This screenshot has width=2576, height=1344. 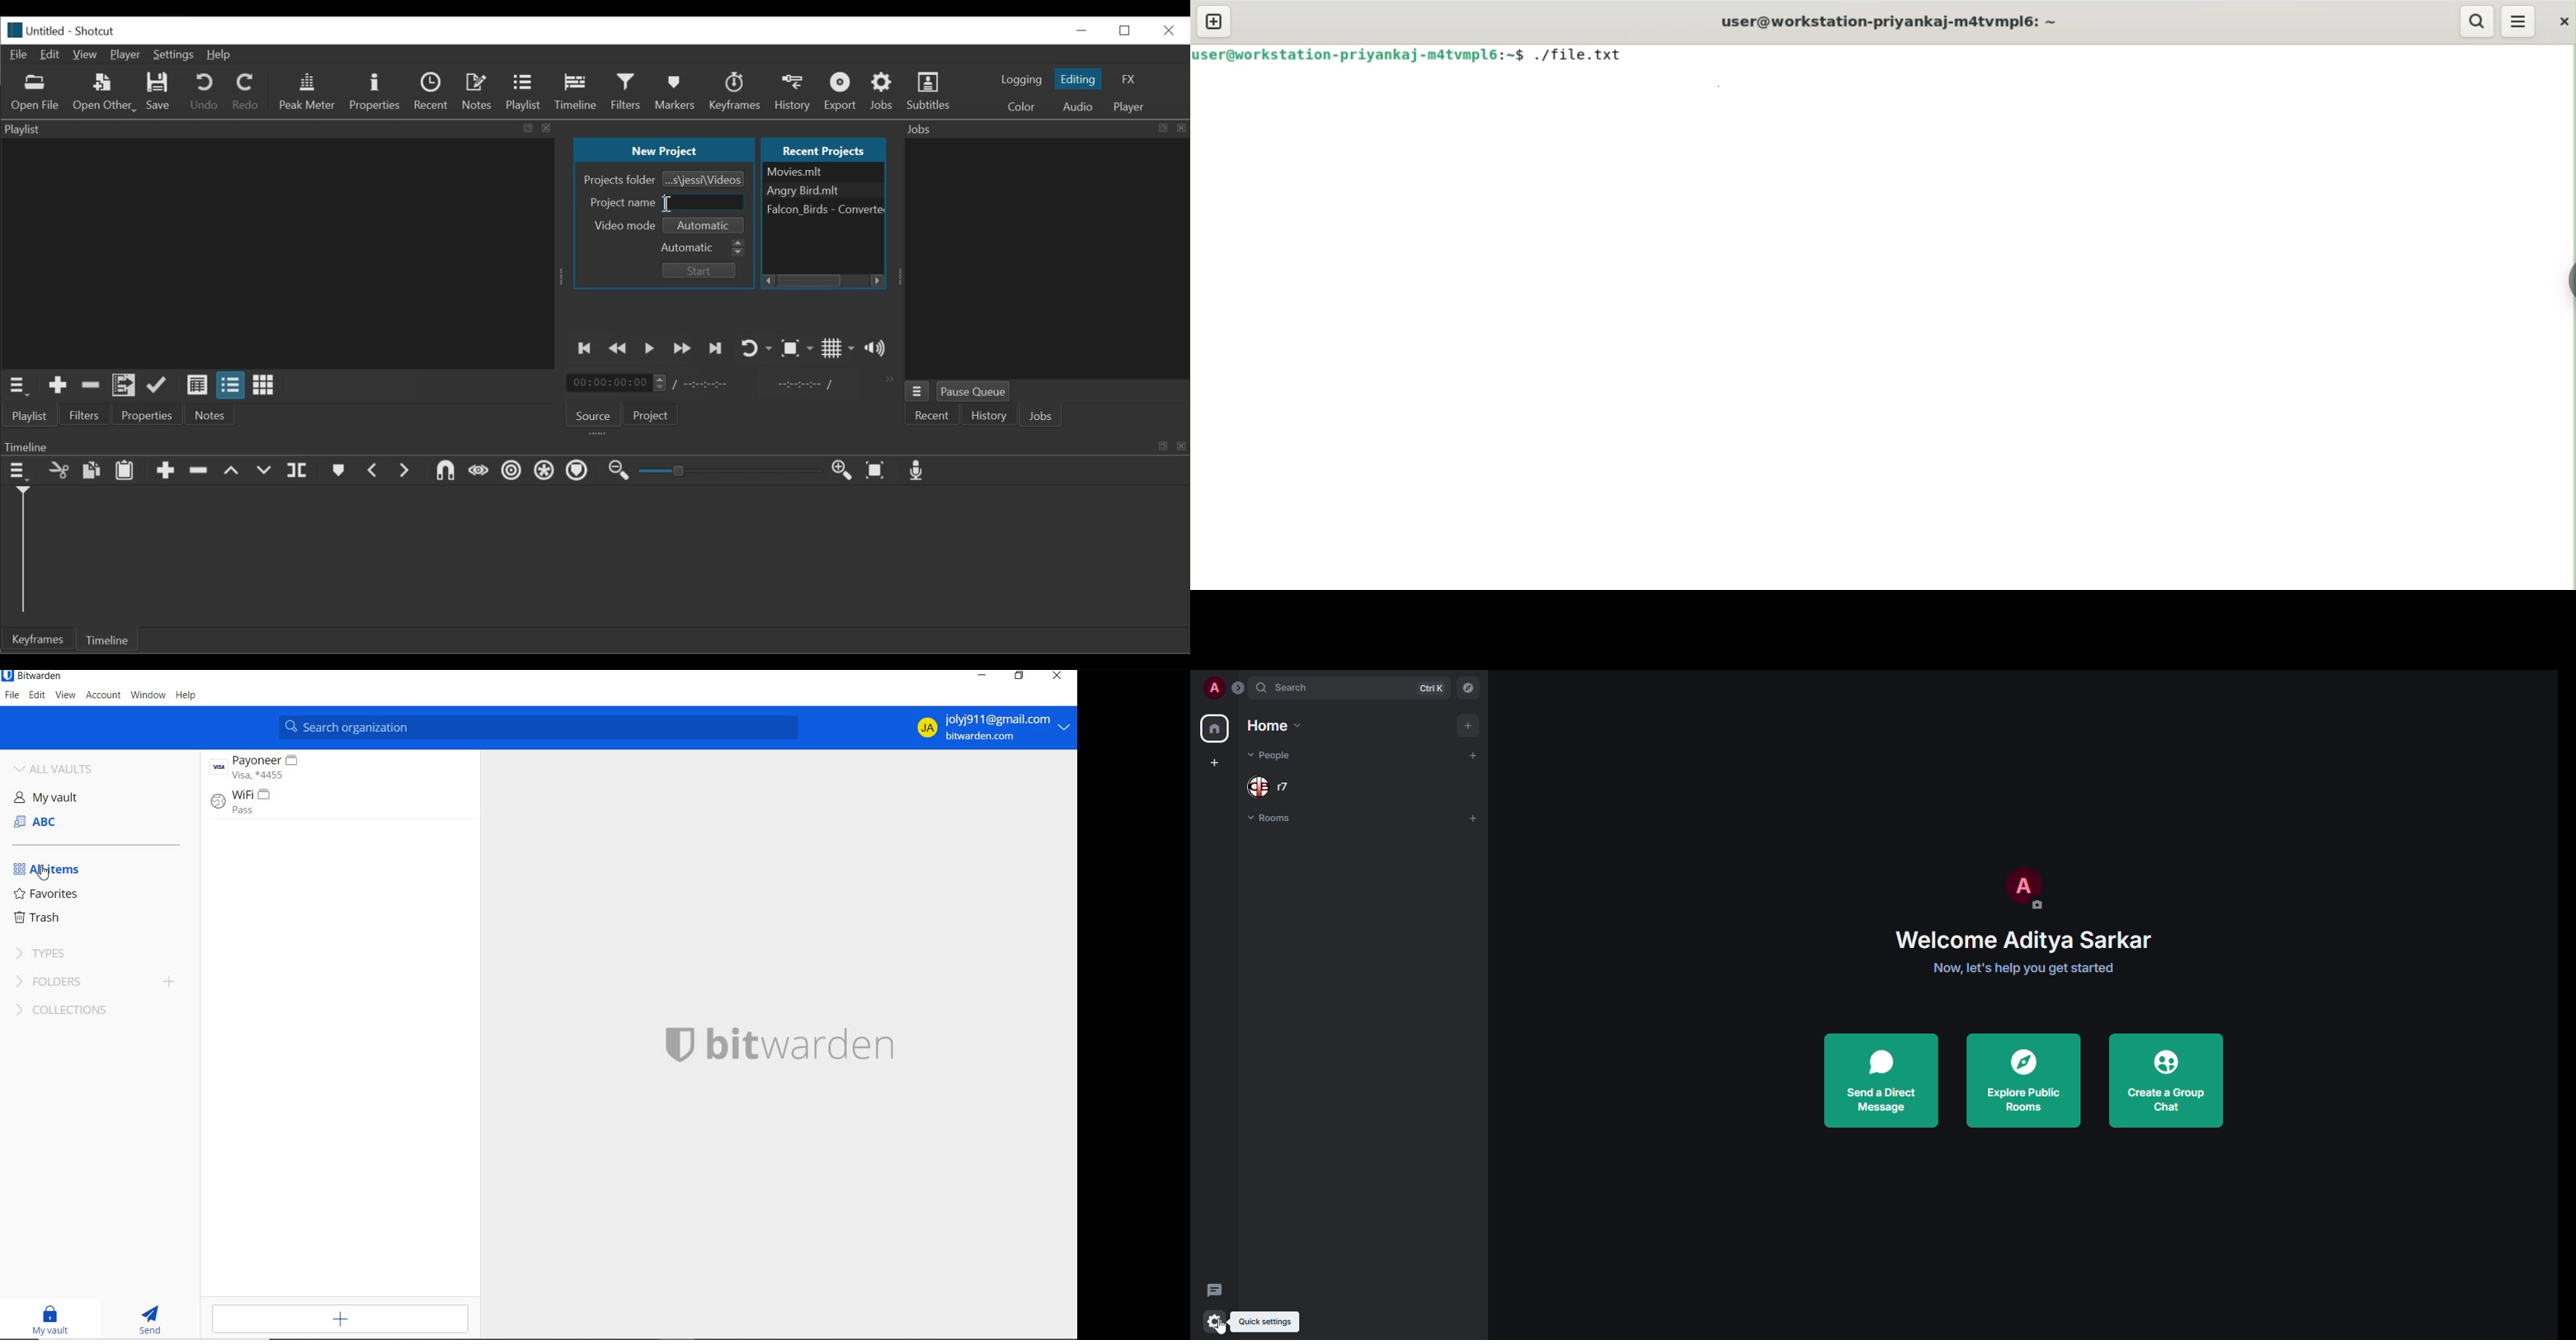 I want to click on Horizontal Scroll bar, so click(x=809, y=281).